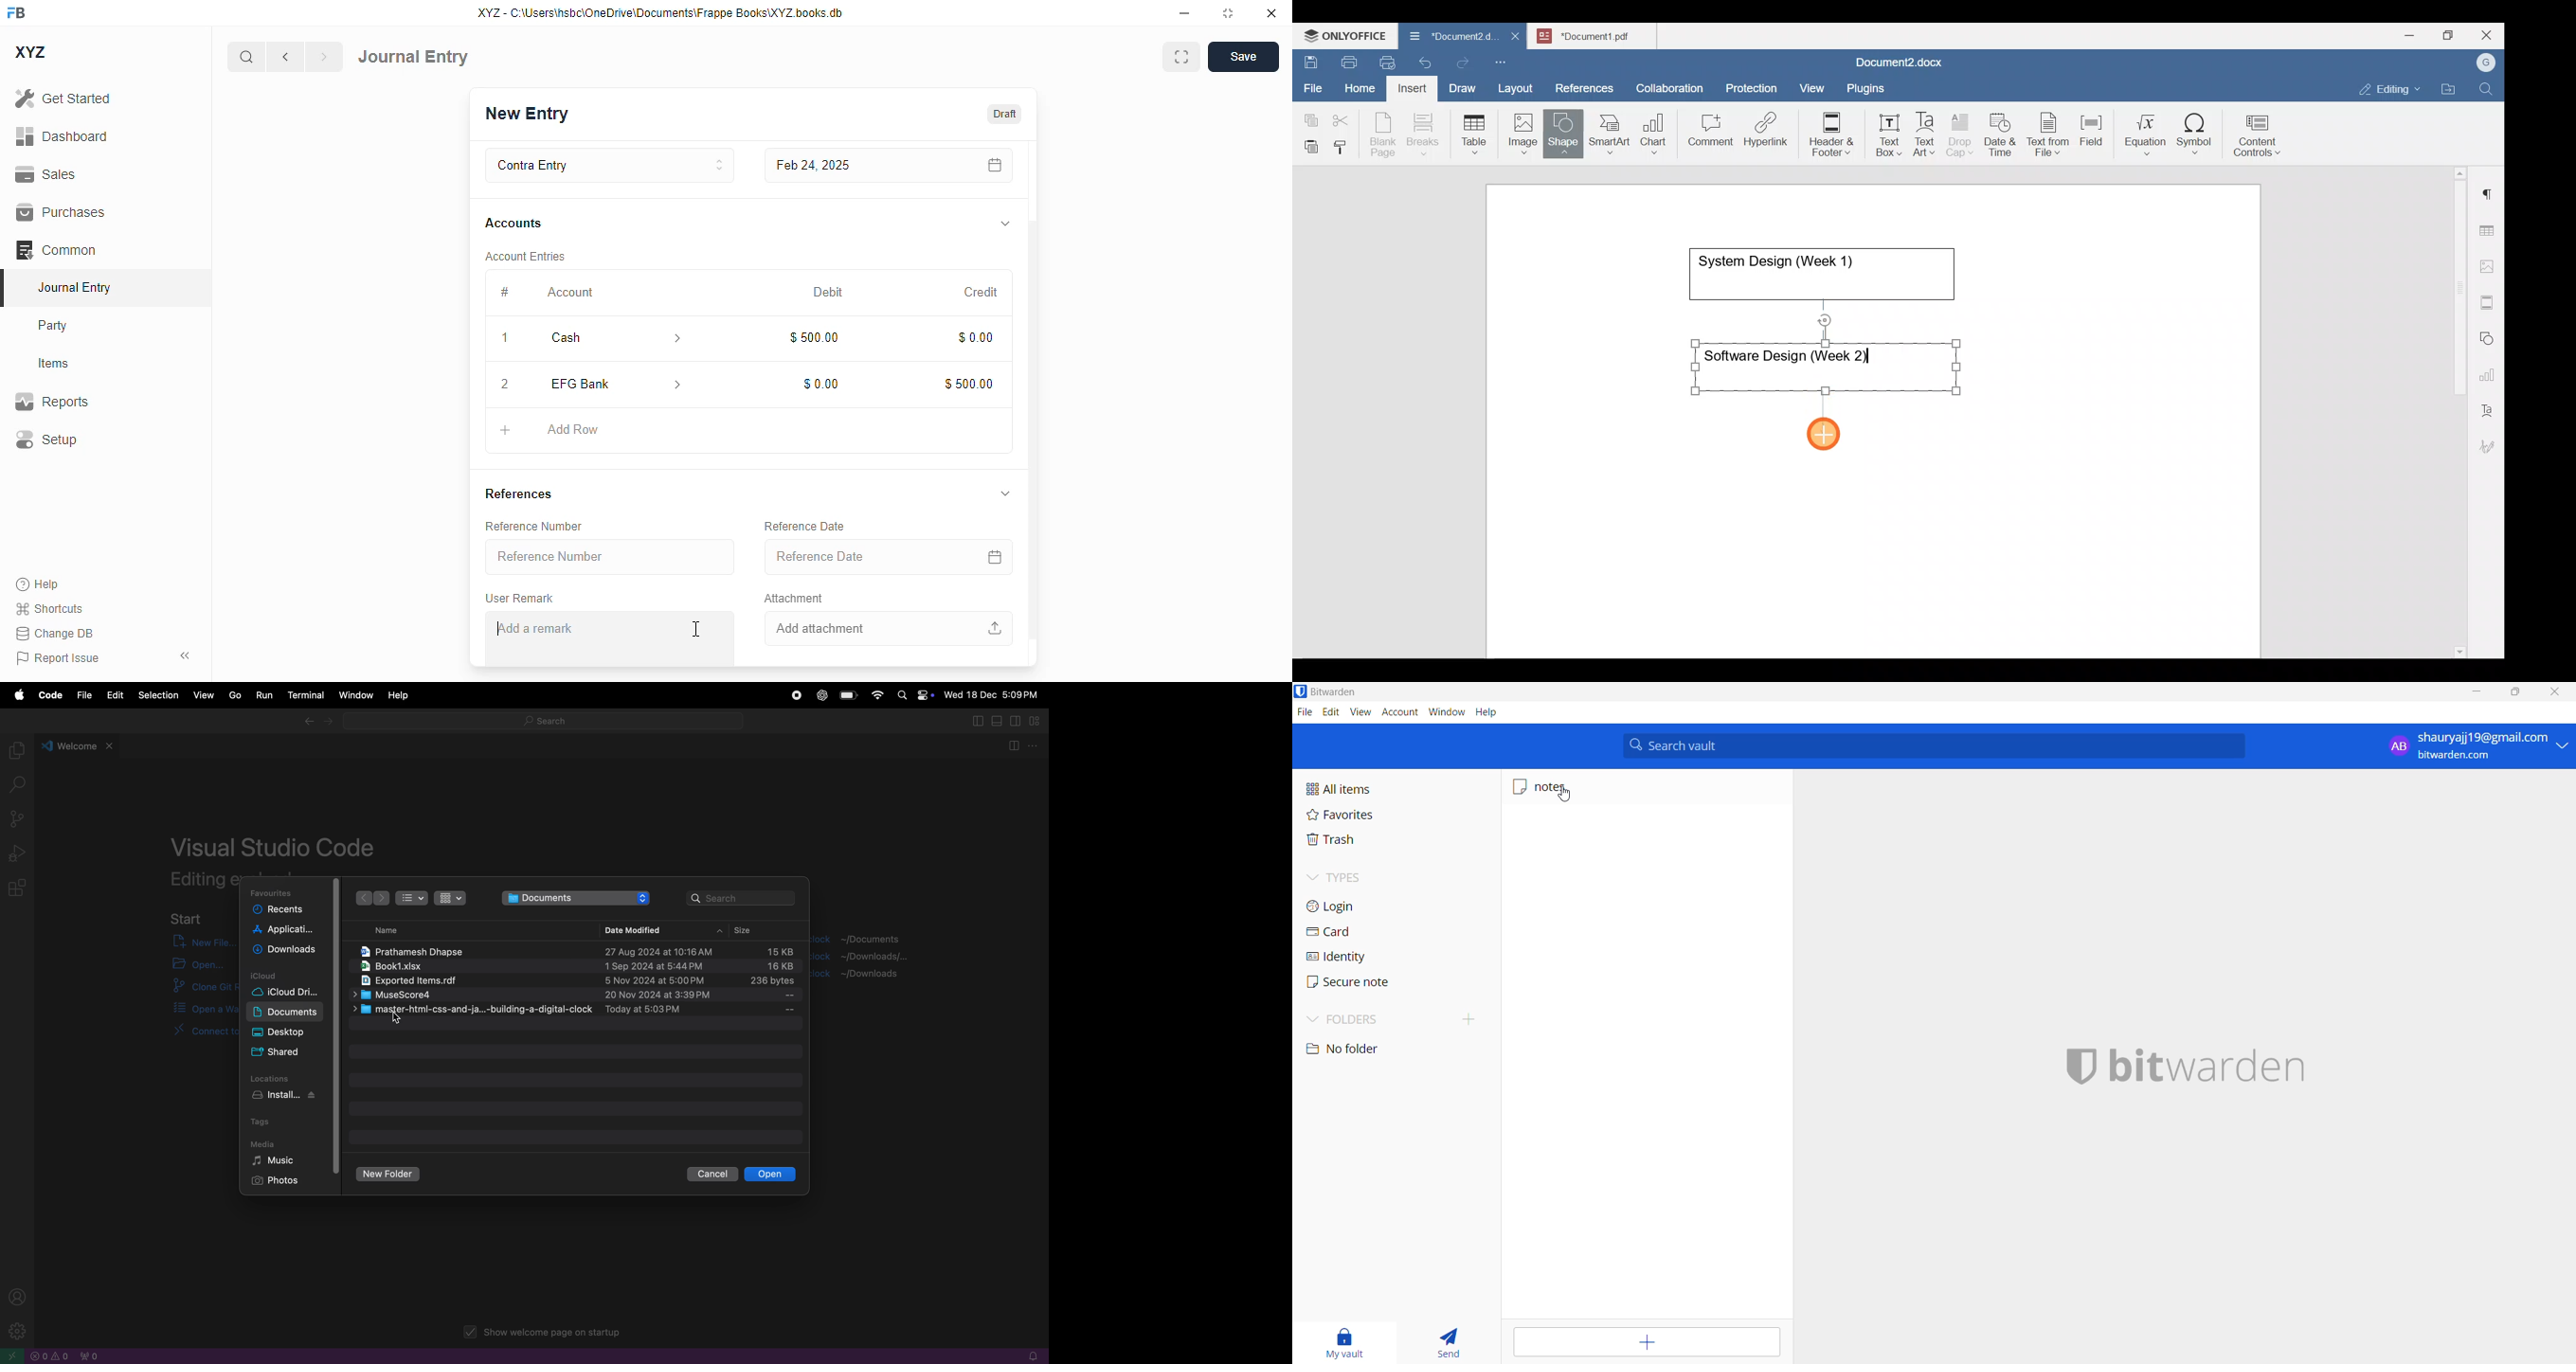  What do you see at coordinates (1342, 1341) in the screenshot?
I see `vault ` at bounding box center [1342, 1341].